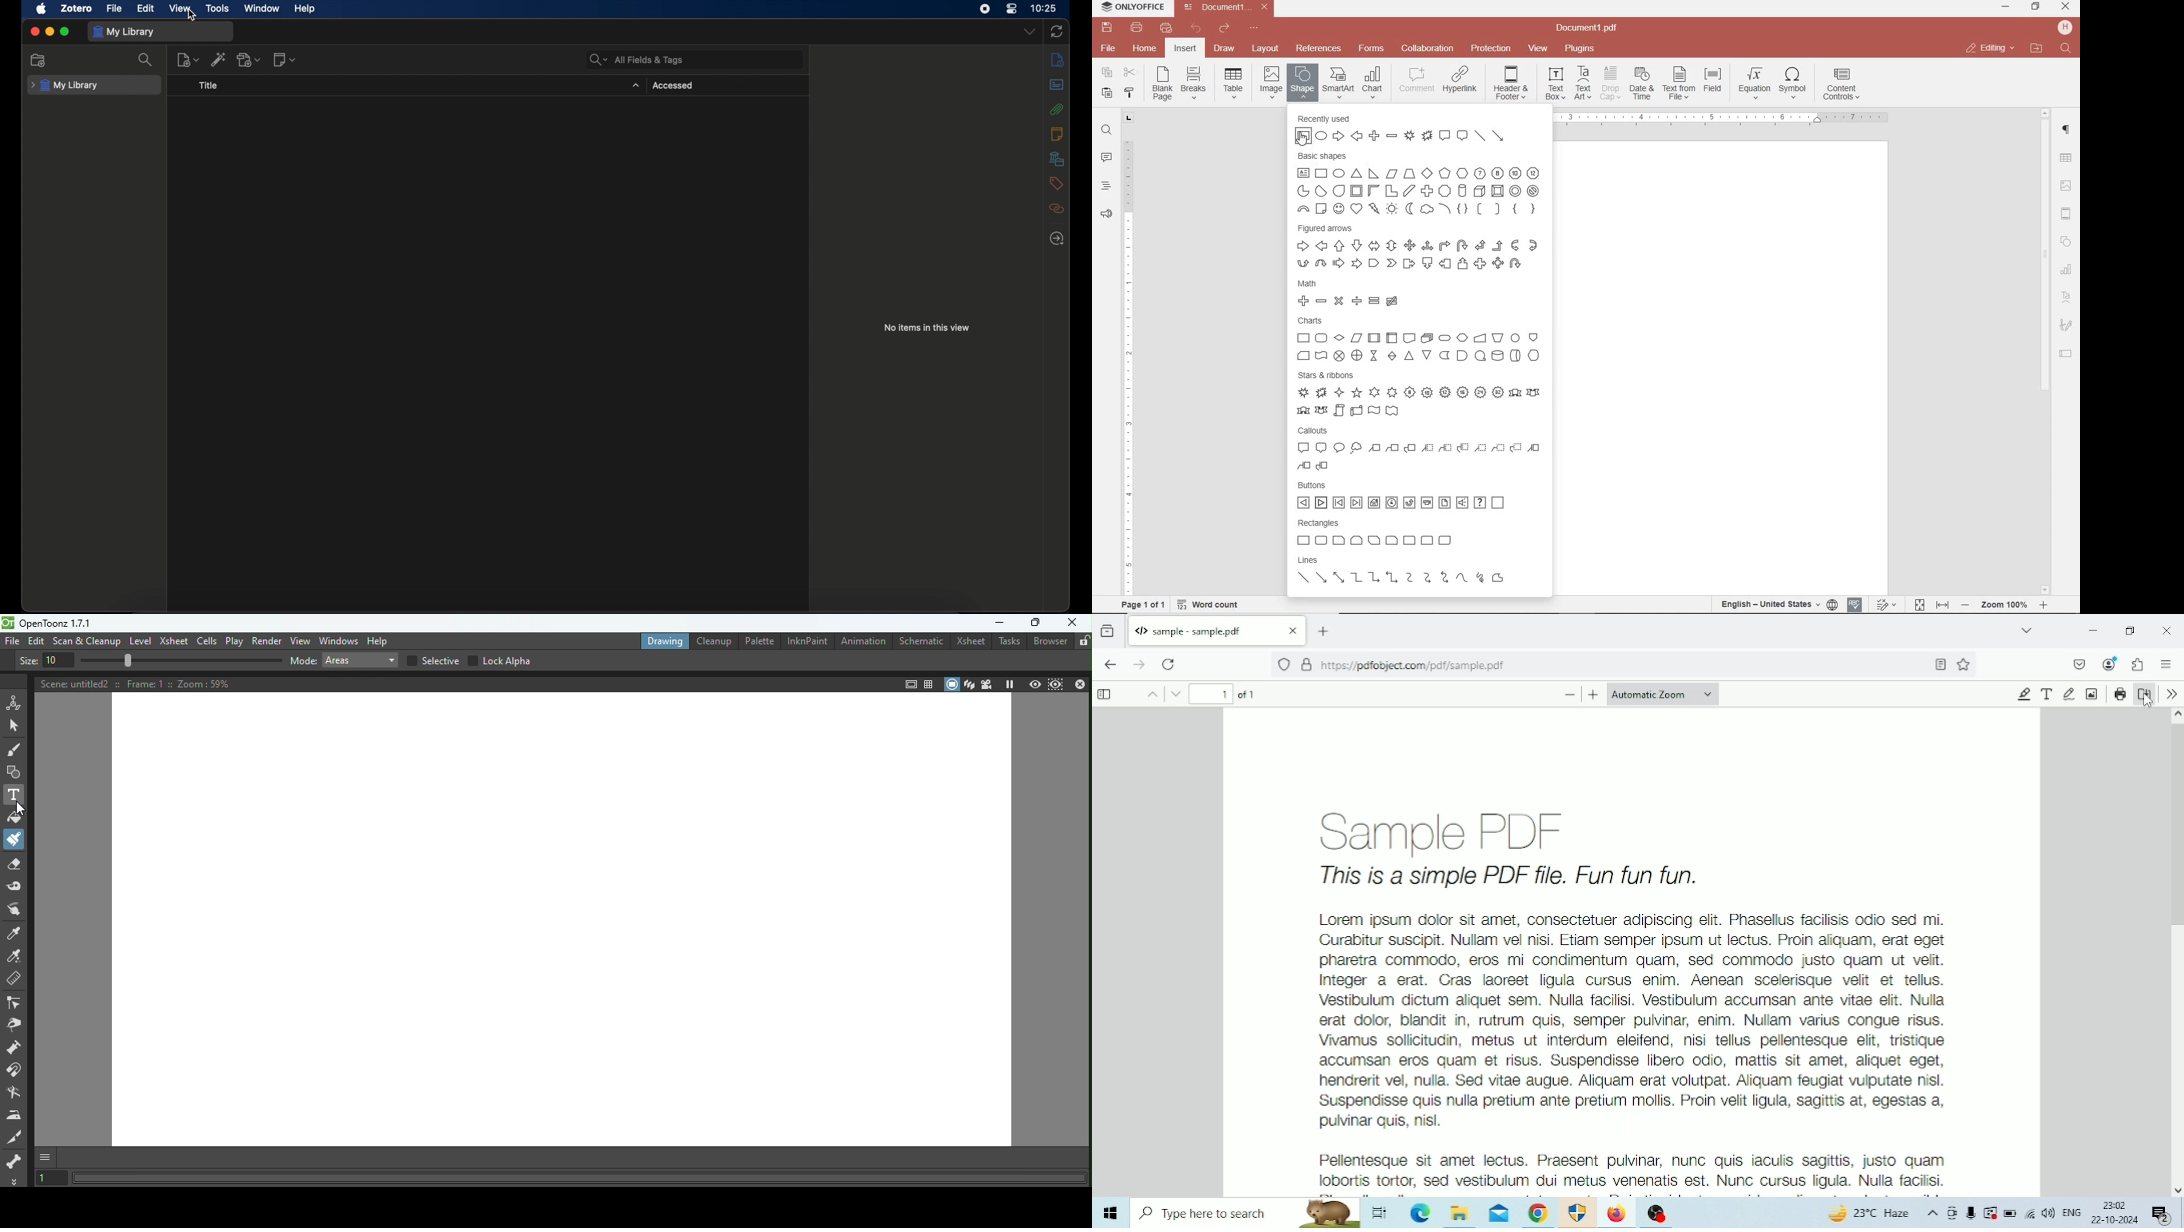  Describe the element at coordinates (2172, 693) in the screenshot. I see `Tools` at that location.